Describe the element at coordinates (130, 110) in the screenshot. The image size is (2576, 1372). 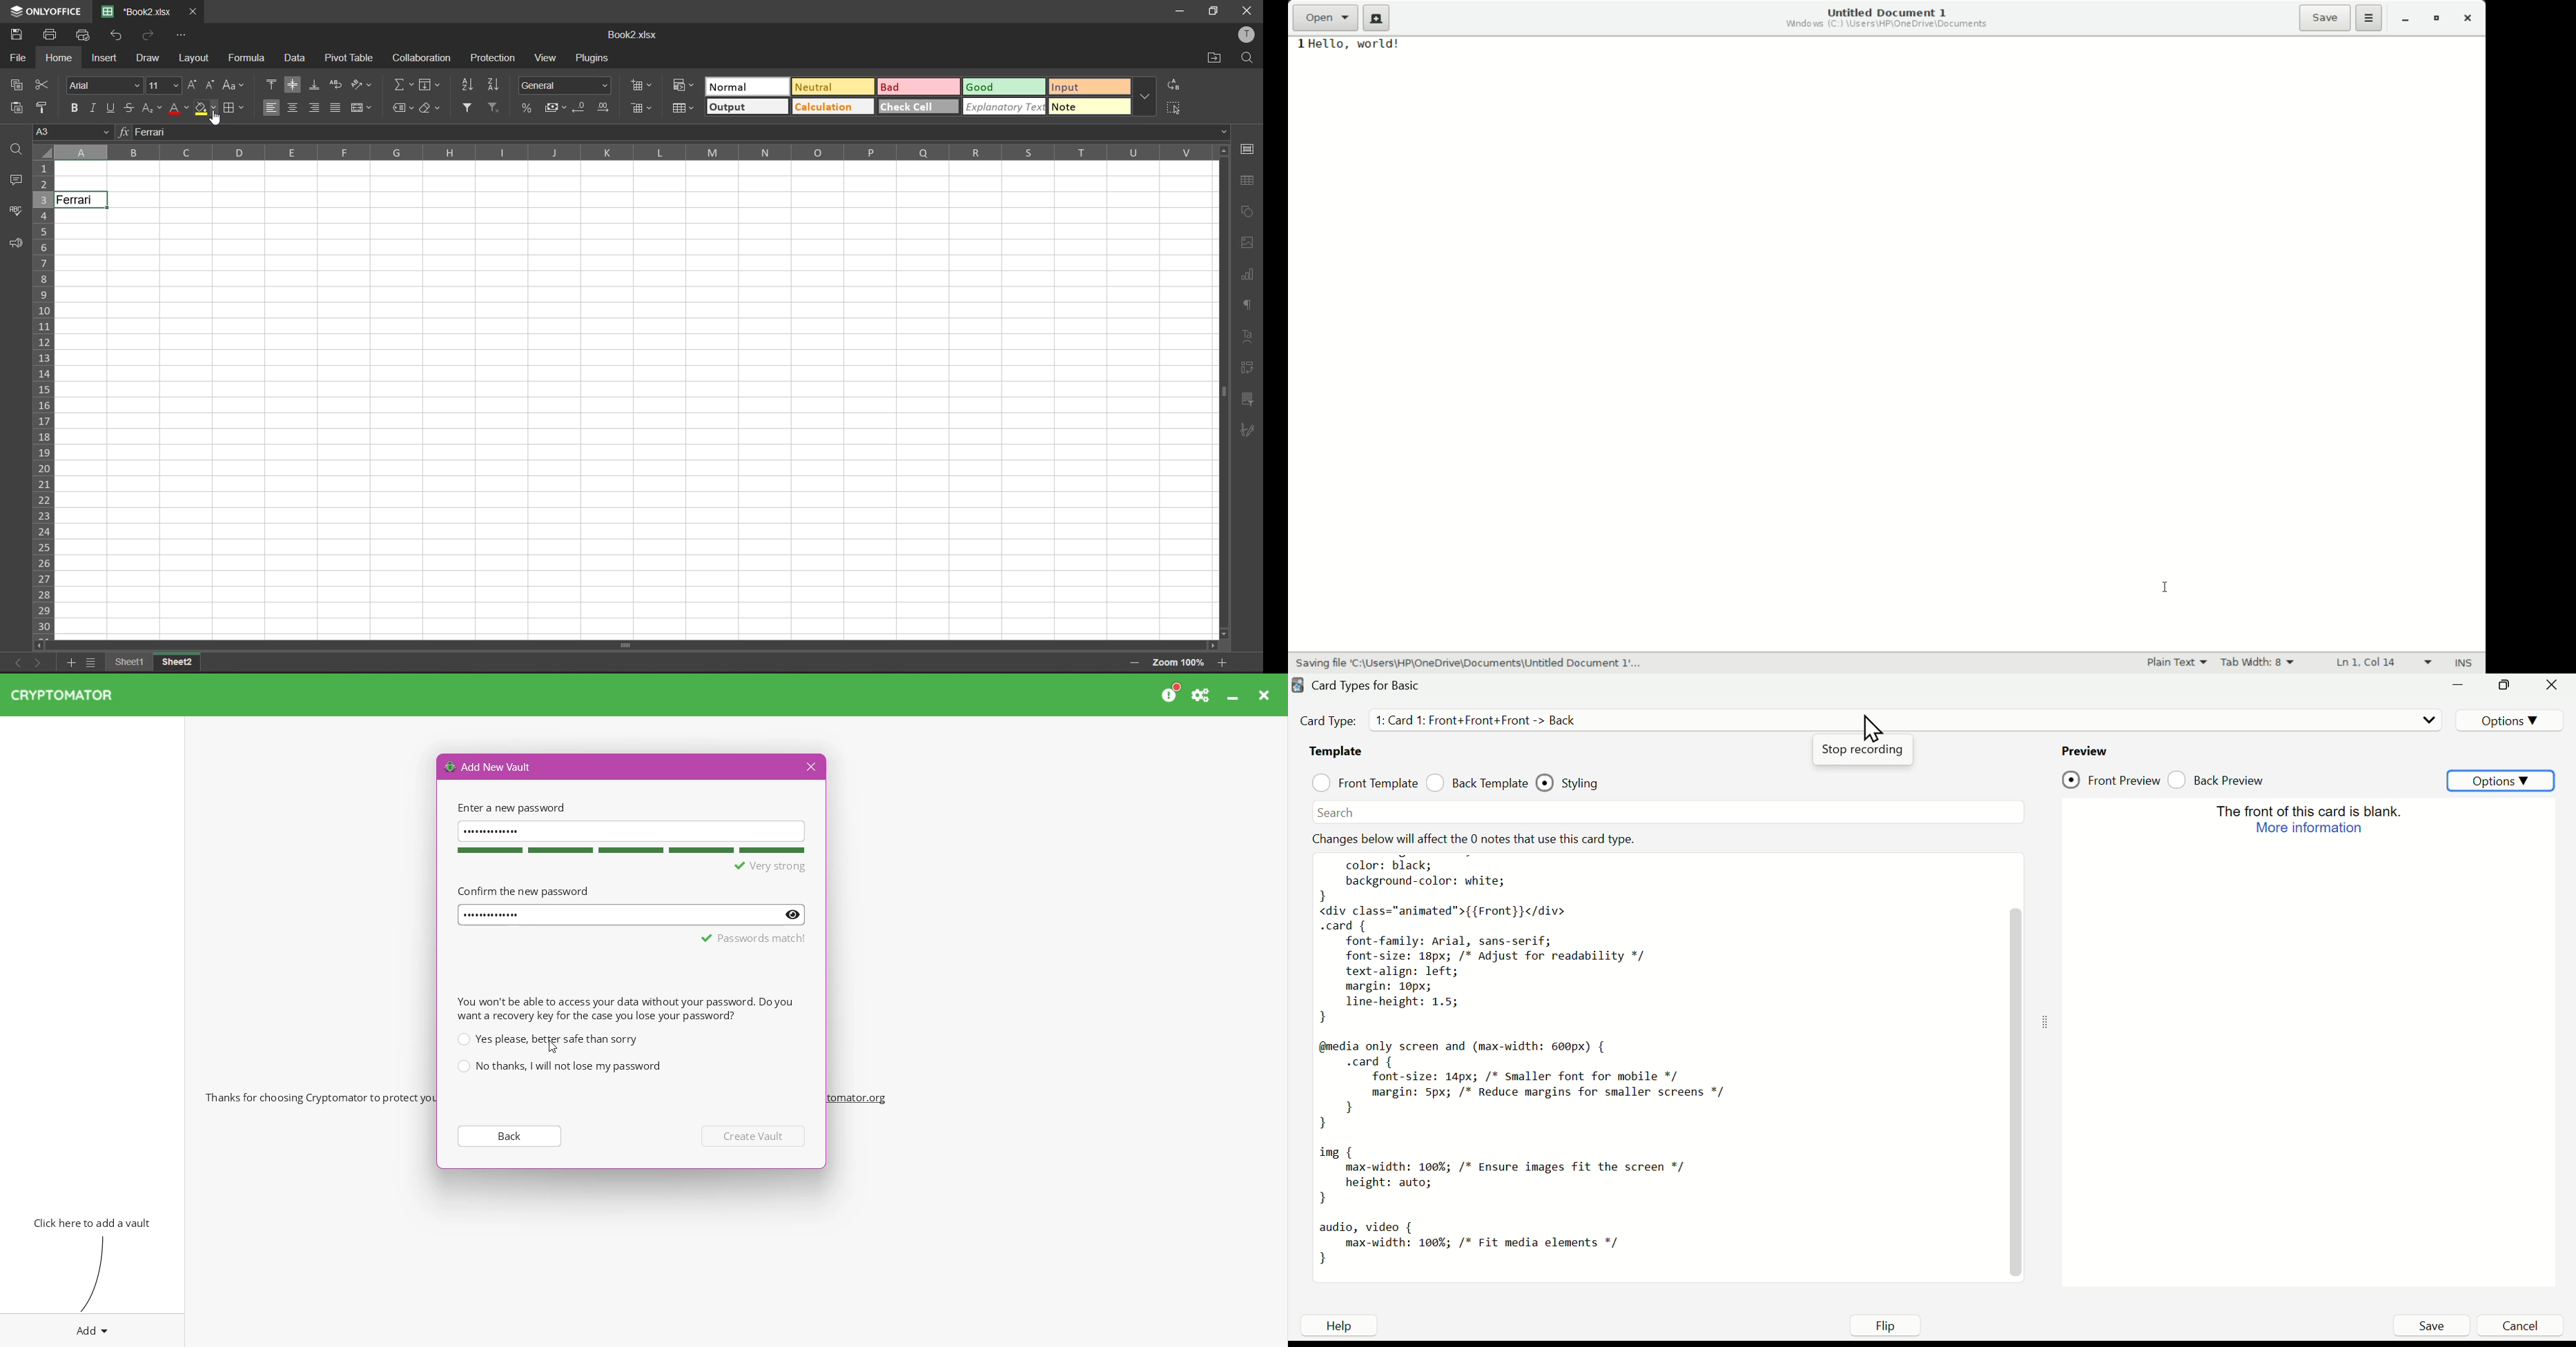
I see `strikethrough` at that location.